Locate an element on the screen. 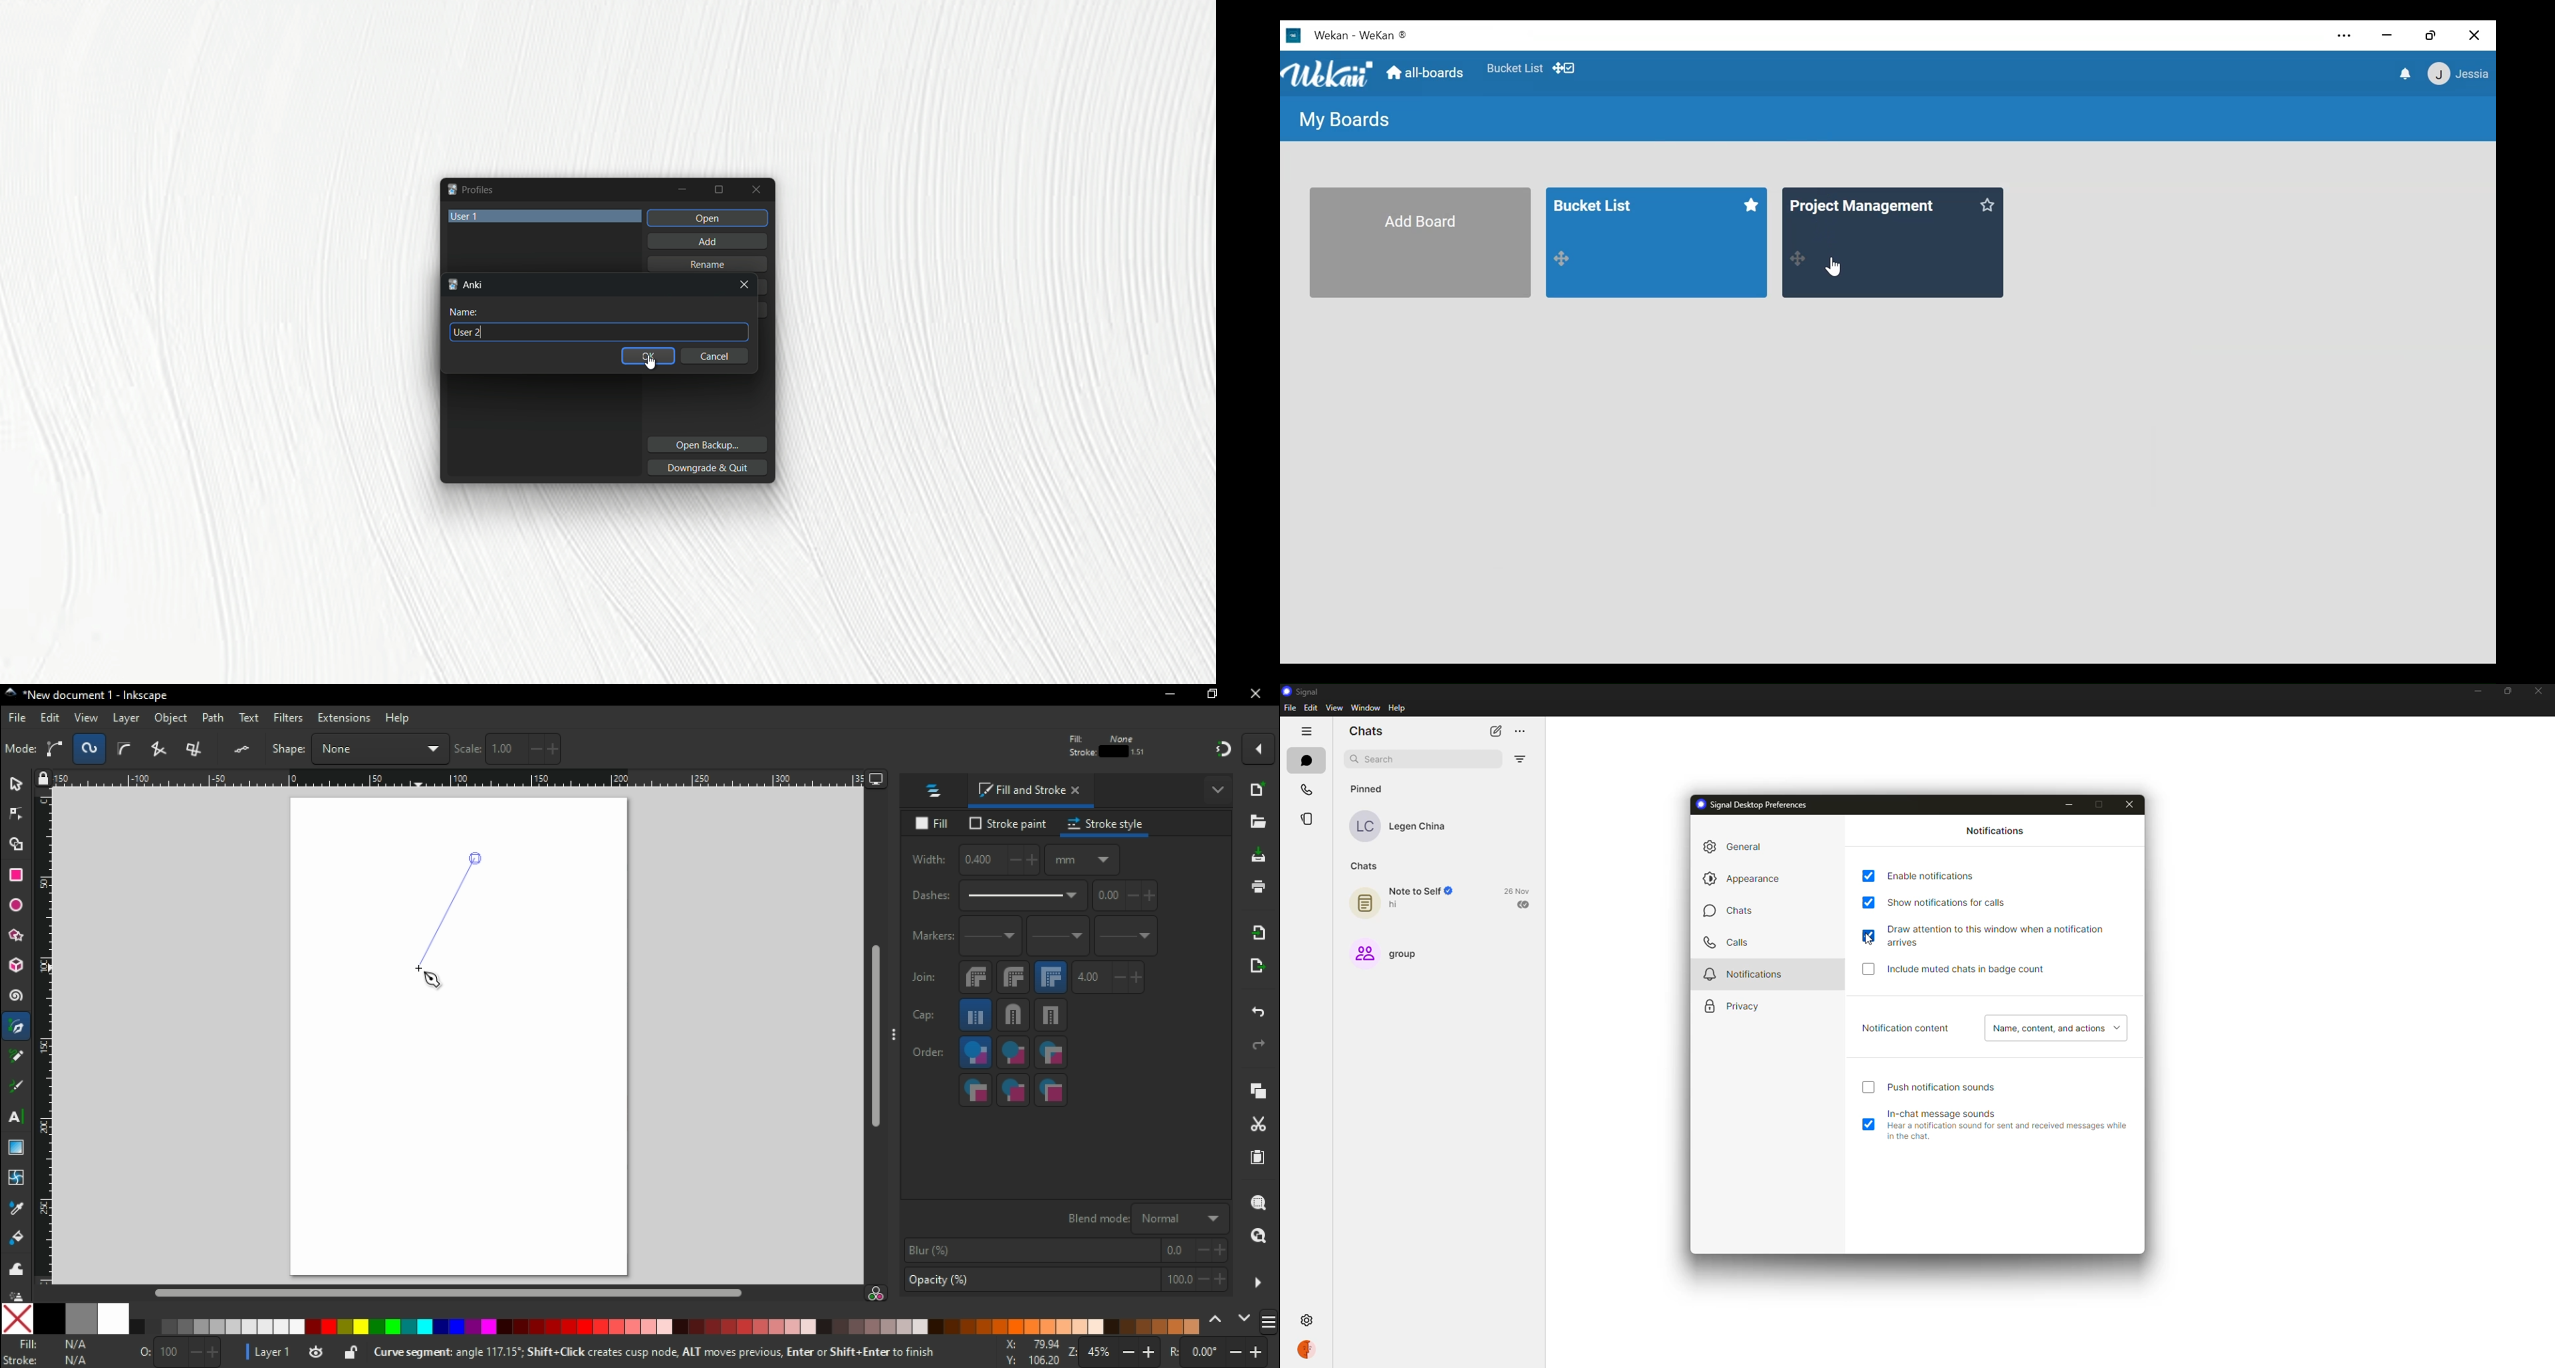  previous is located at coordinates (1217, 1319).